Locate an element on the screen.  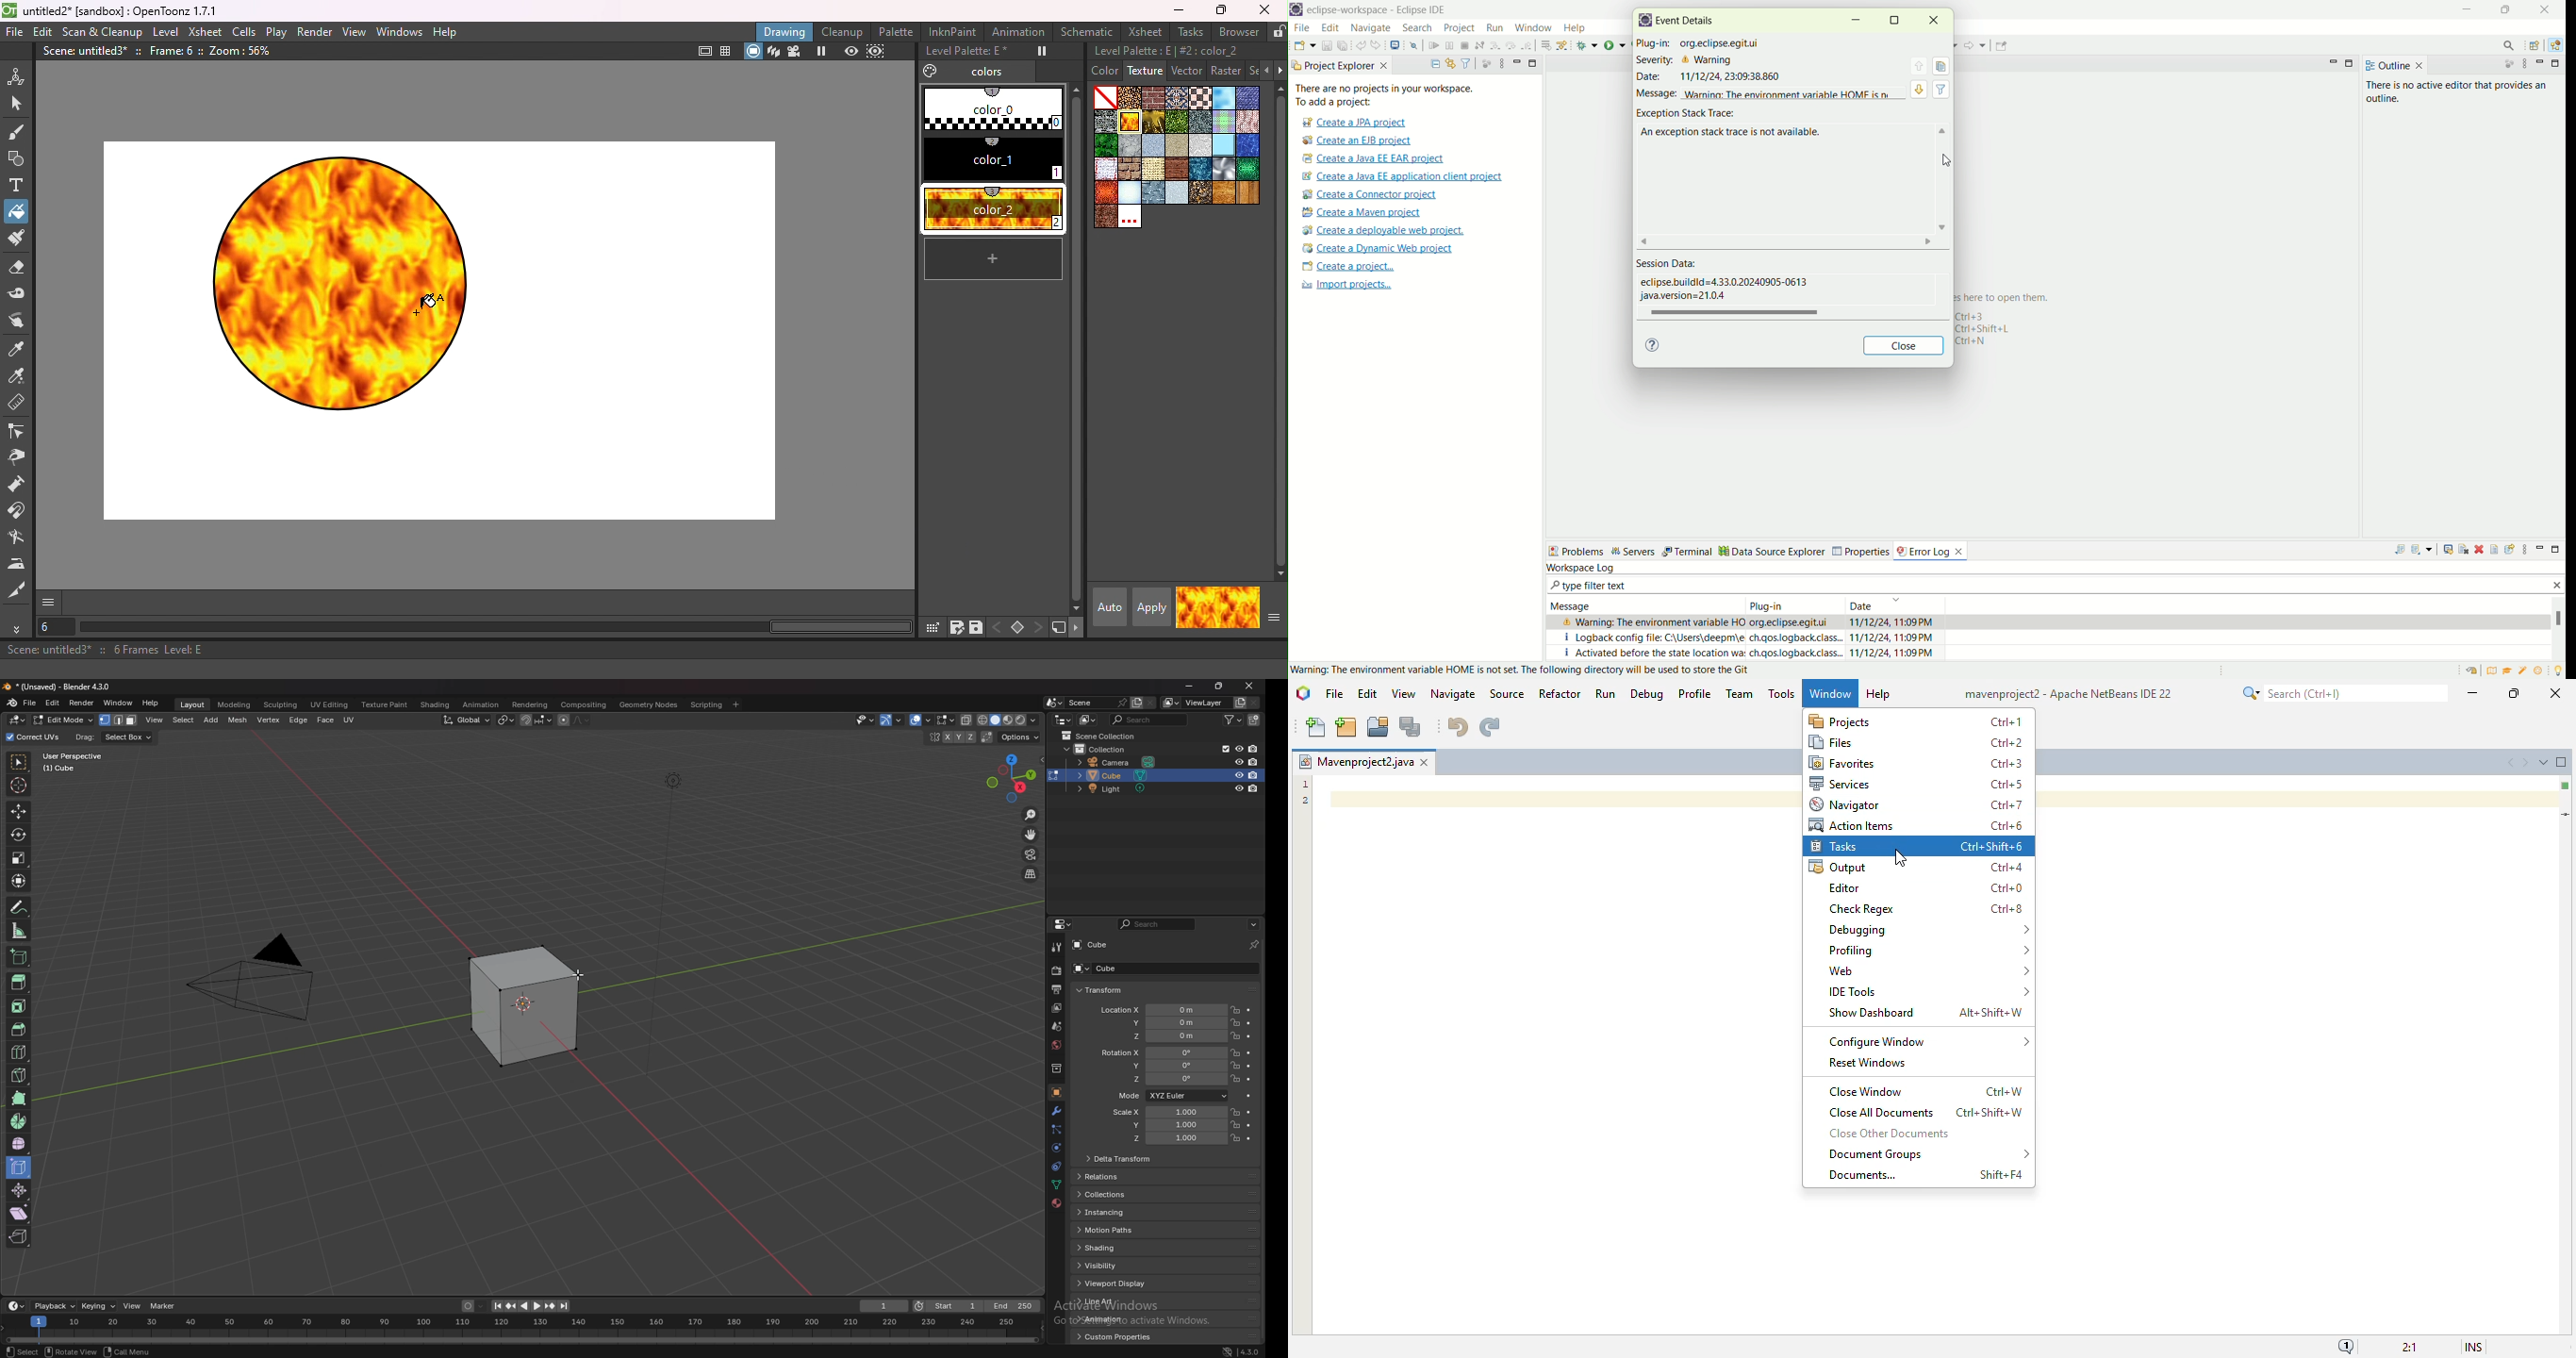
debug is located at coordinates (1648, 693).